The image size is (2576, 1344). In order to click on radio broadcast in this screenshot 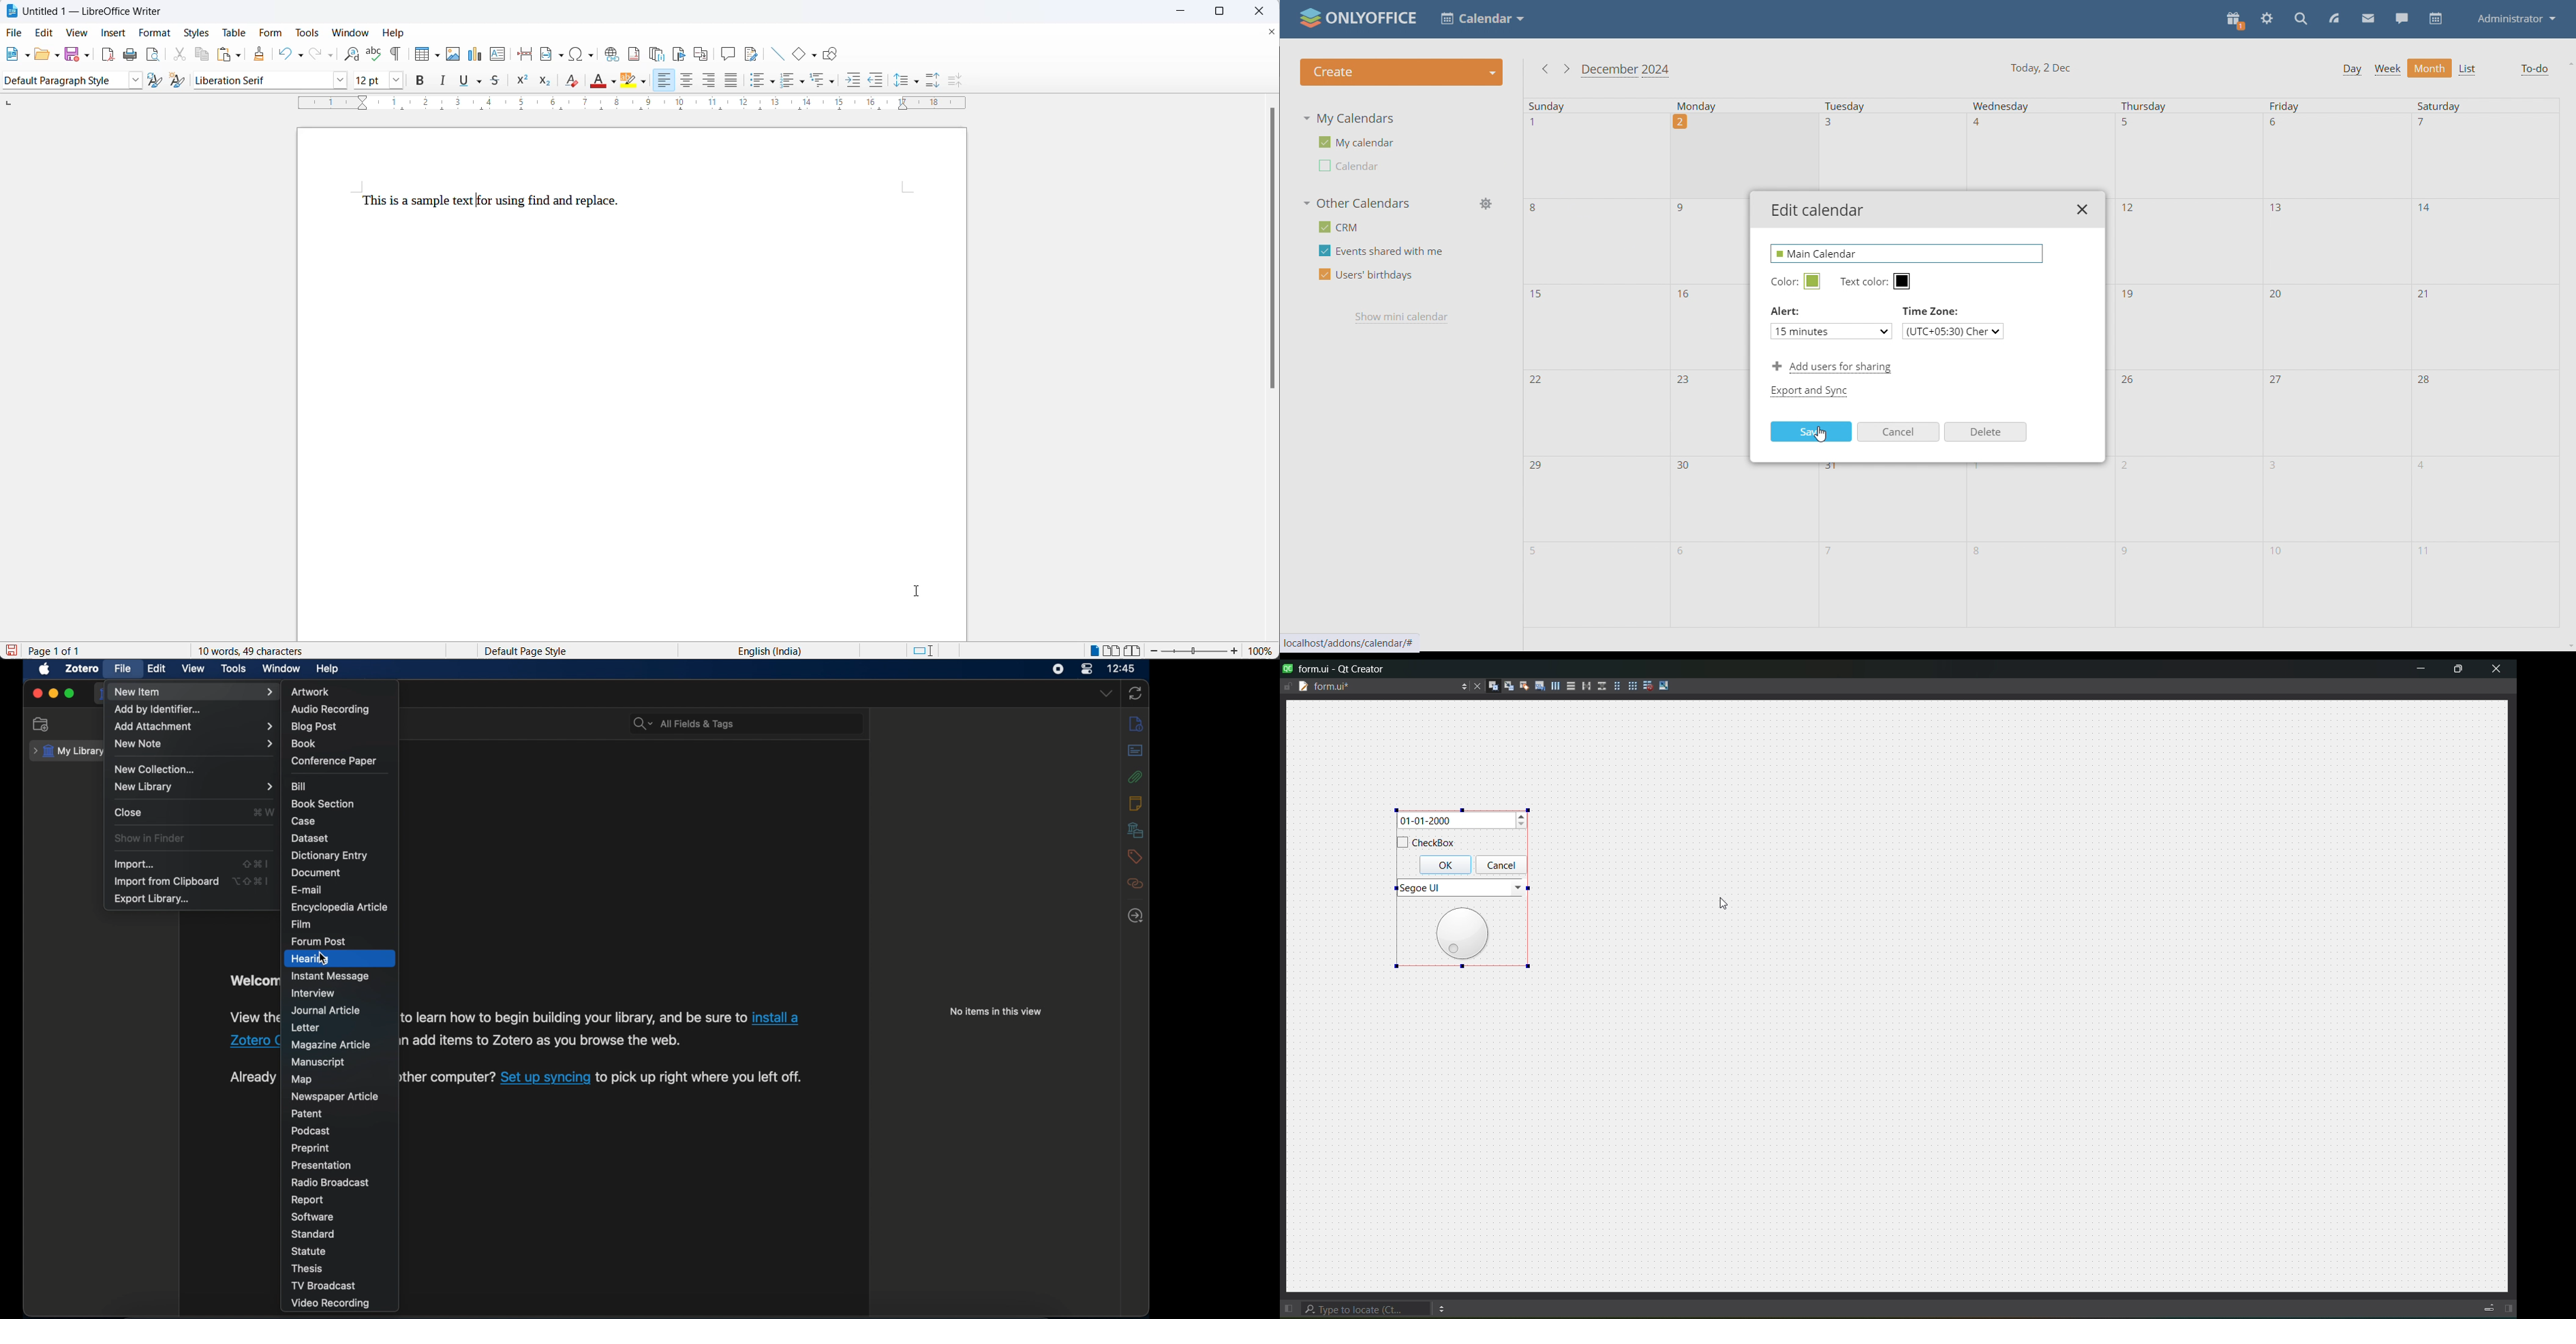, I will do `click(330, 1182)`.